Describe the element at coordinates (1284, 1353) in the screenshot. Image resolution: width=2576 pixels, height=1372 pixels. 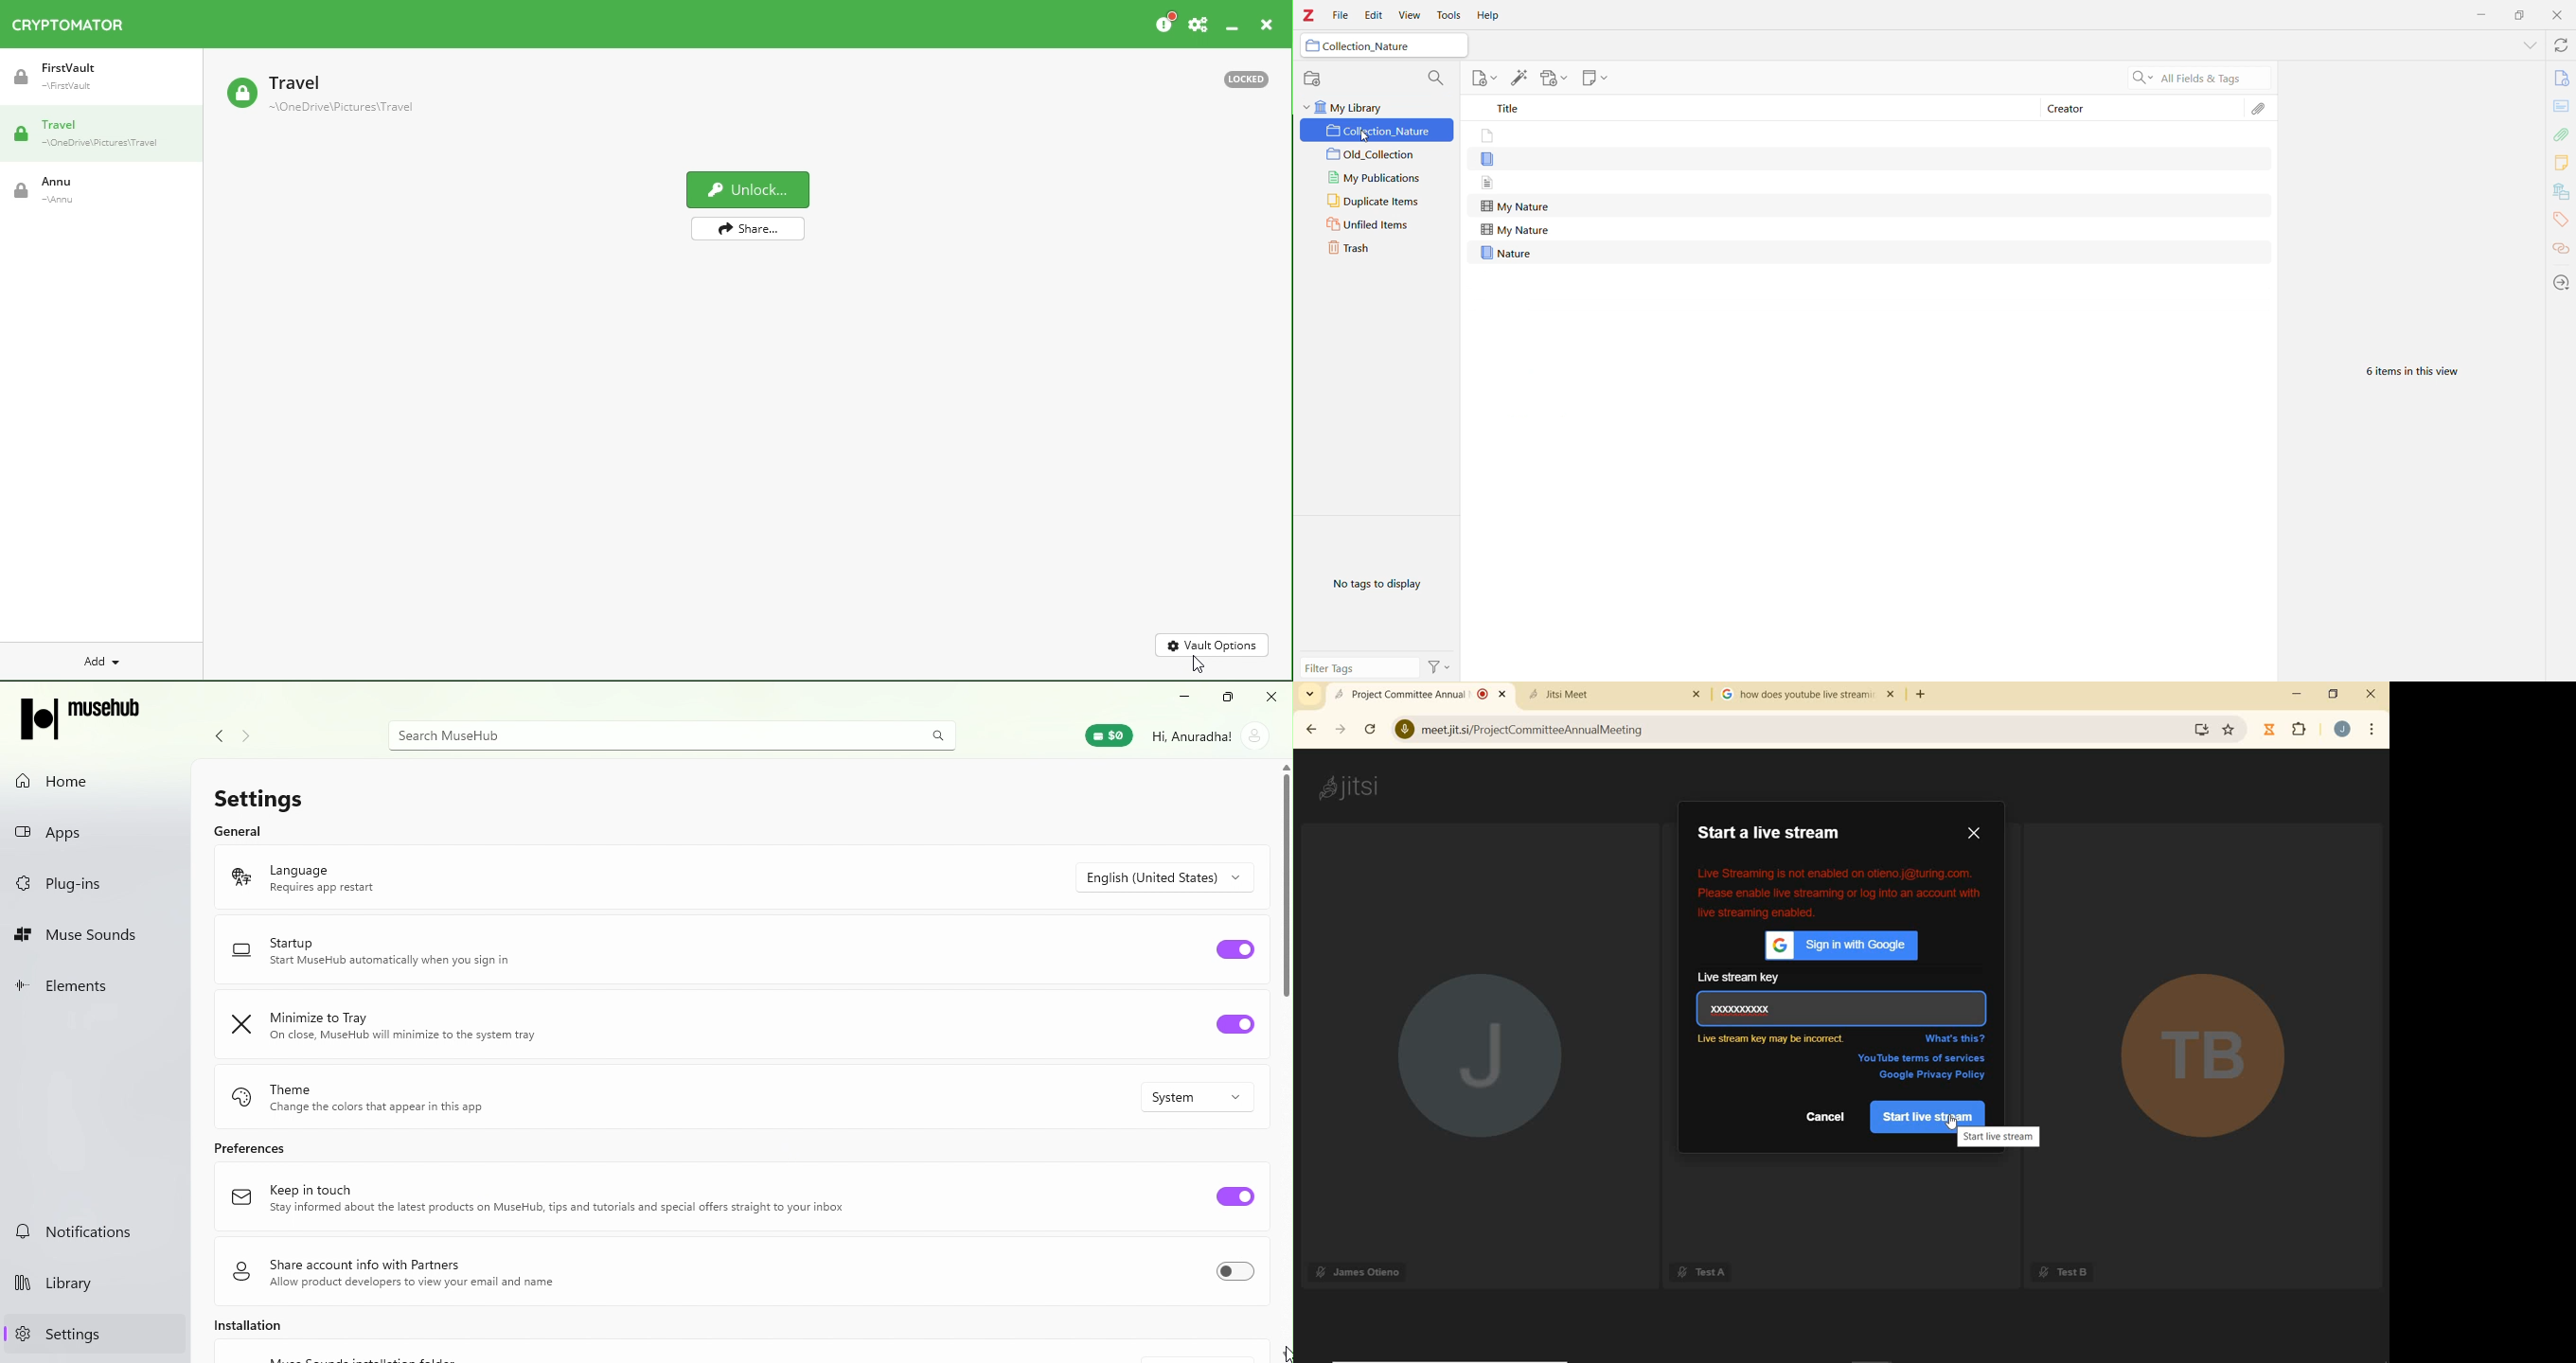
I see `cursor` at that location.